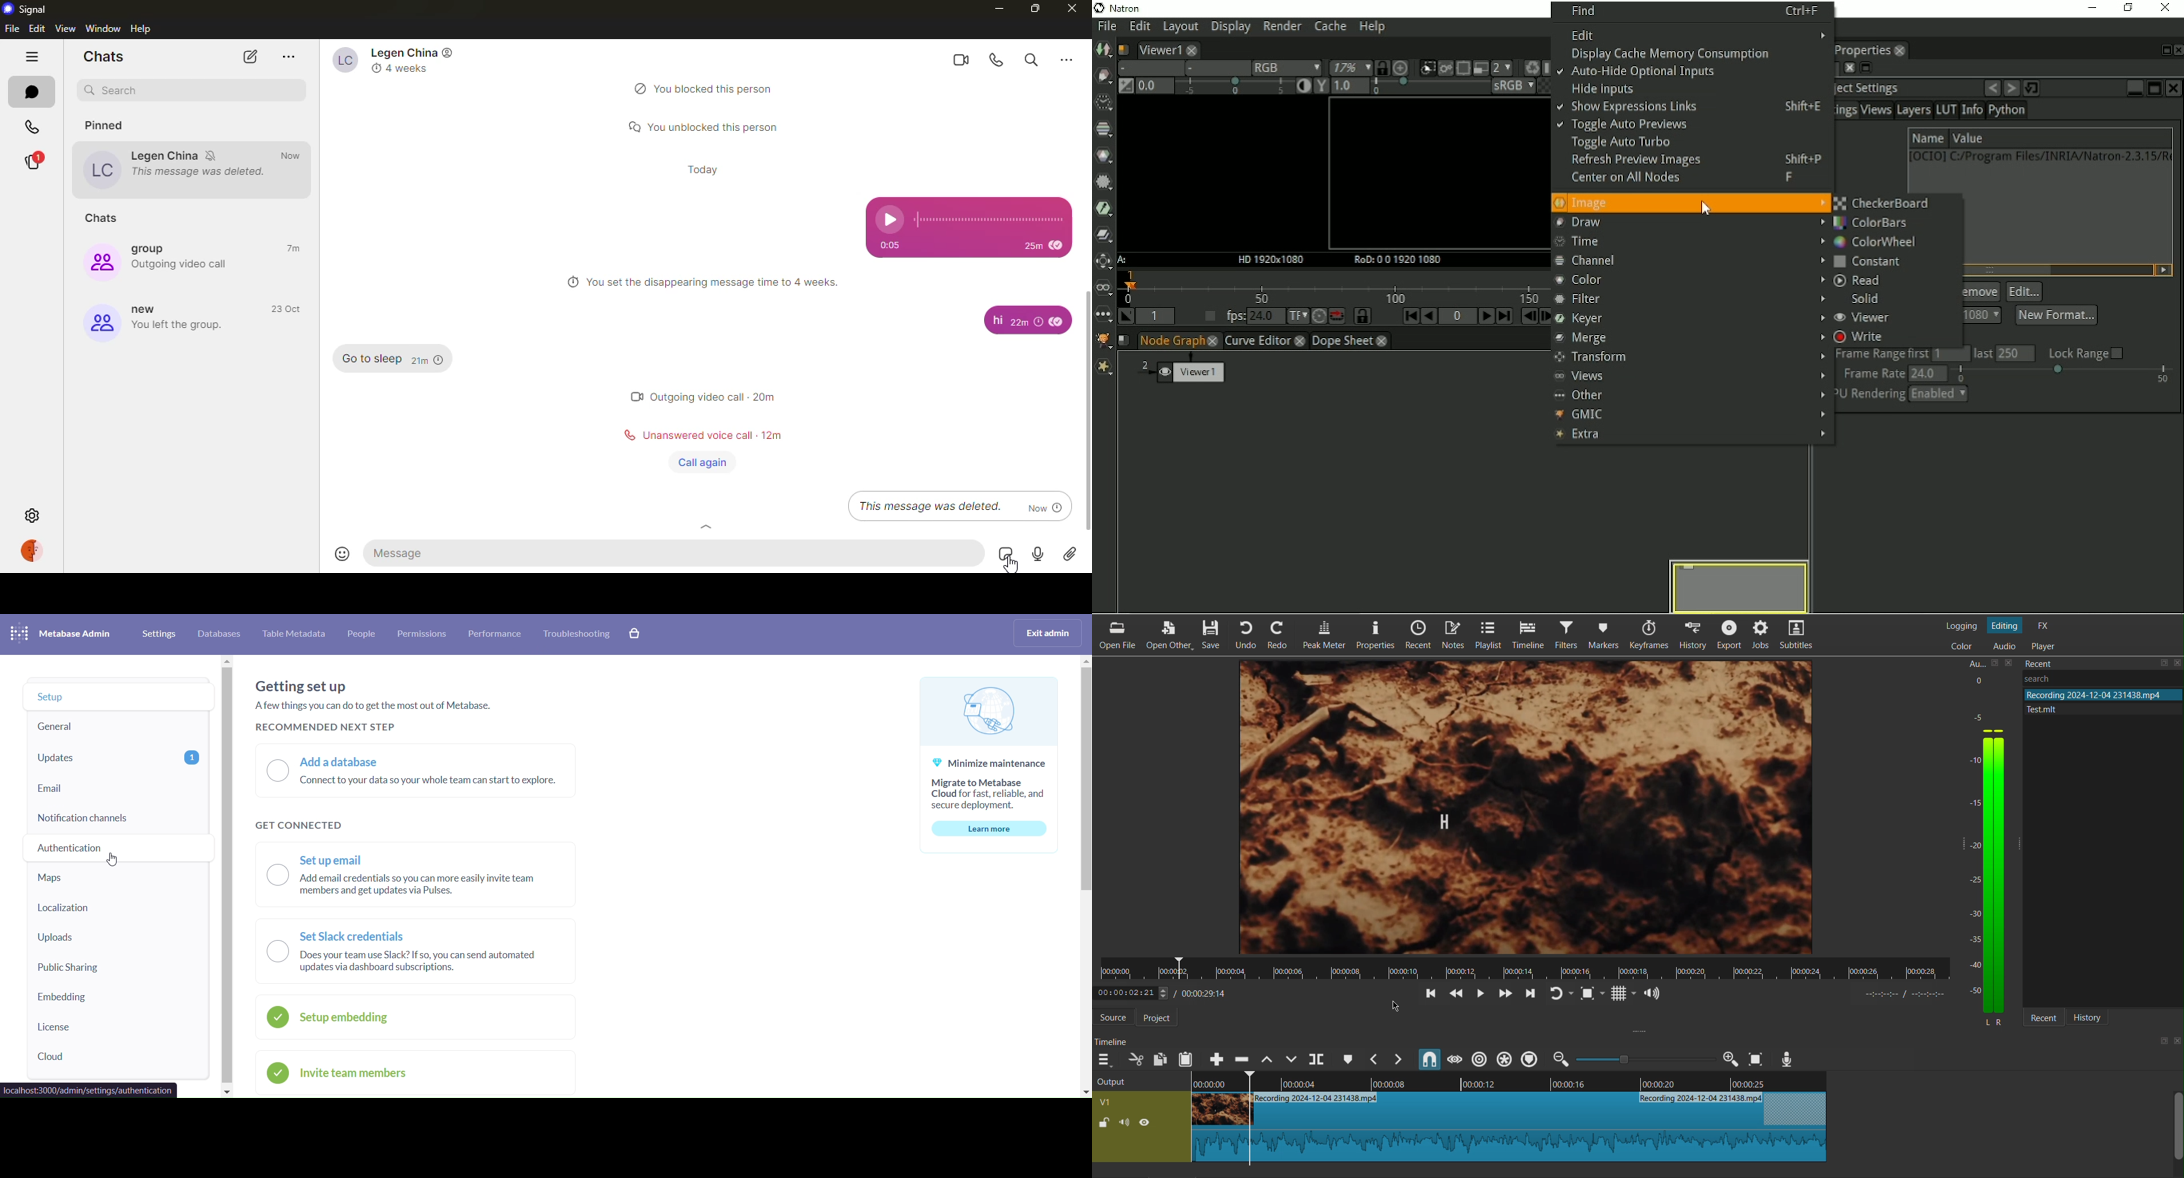  I want to click on Logging, so click(1961, 625).